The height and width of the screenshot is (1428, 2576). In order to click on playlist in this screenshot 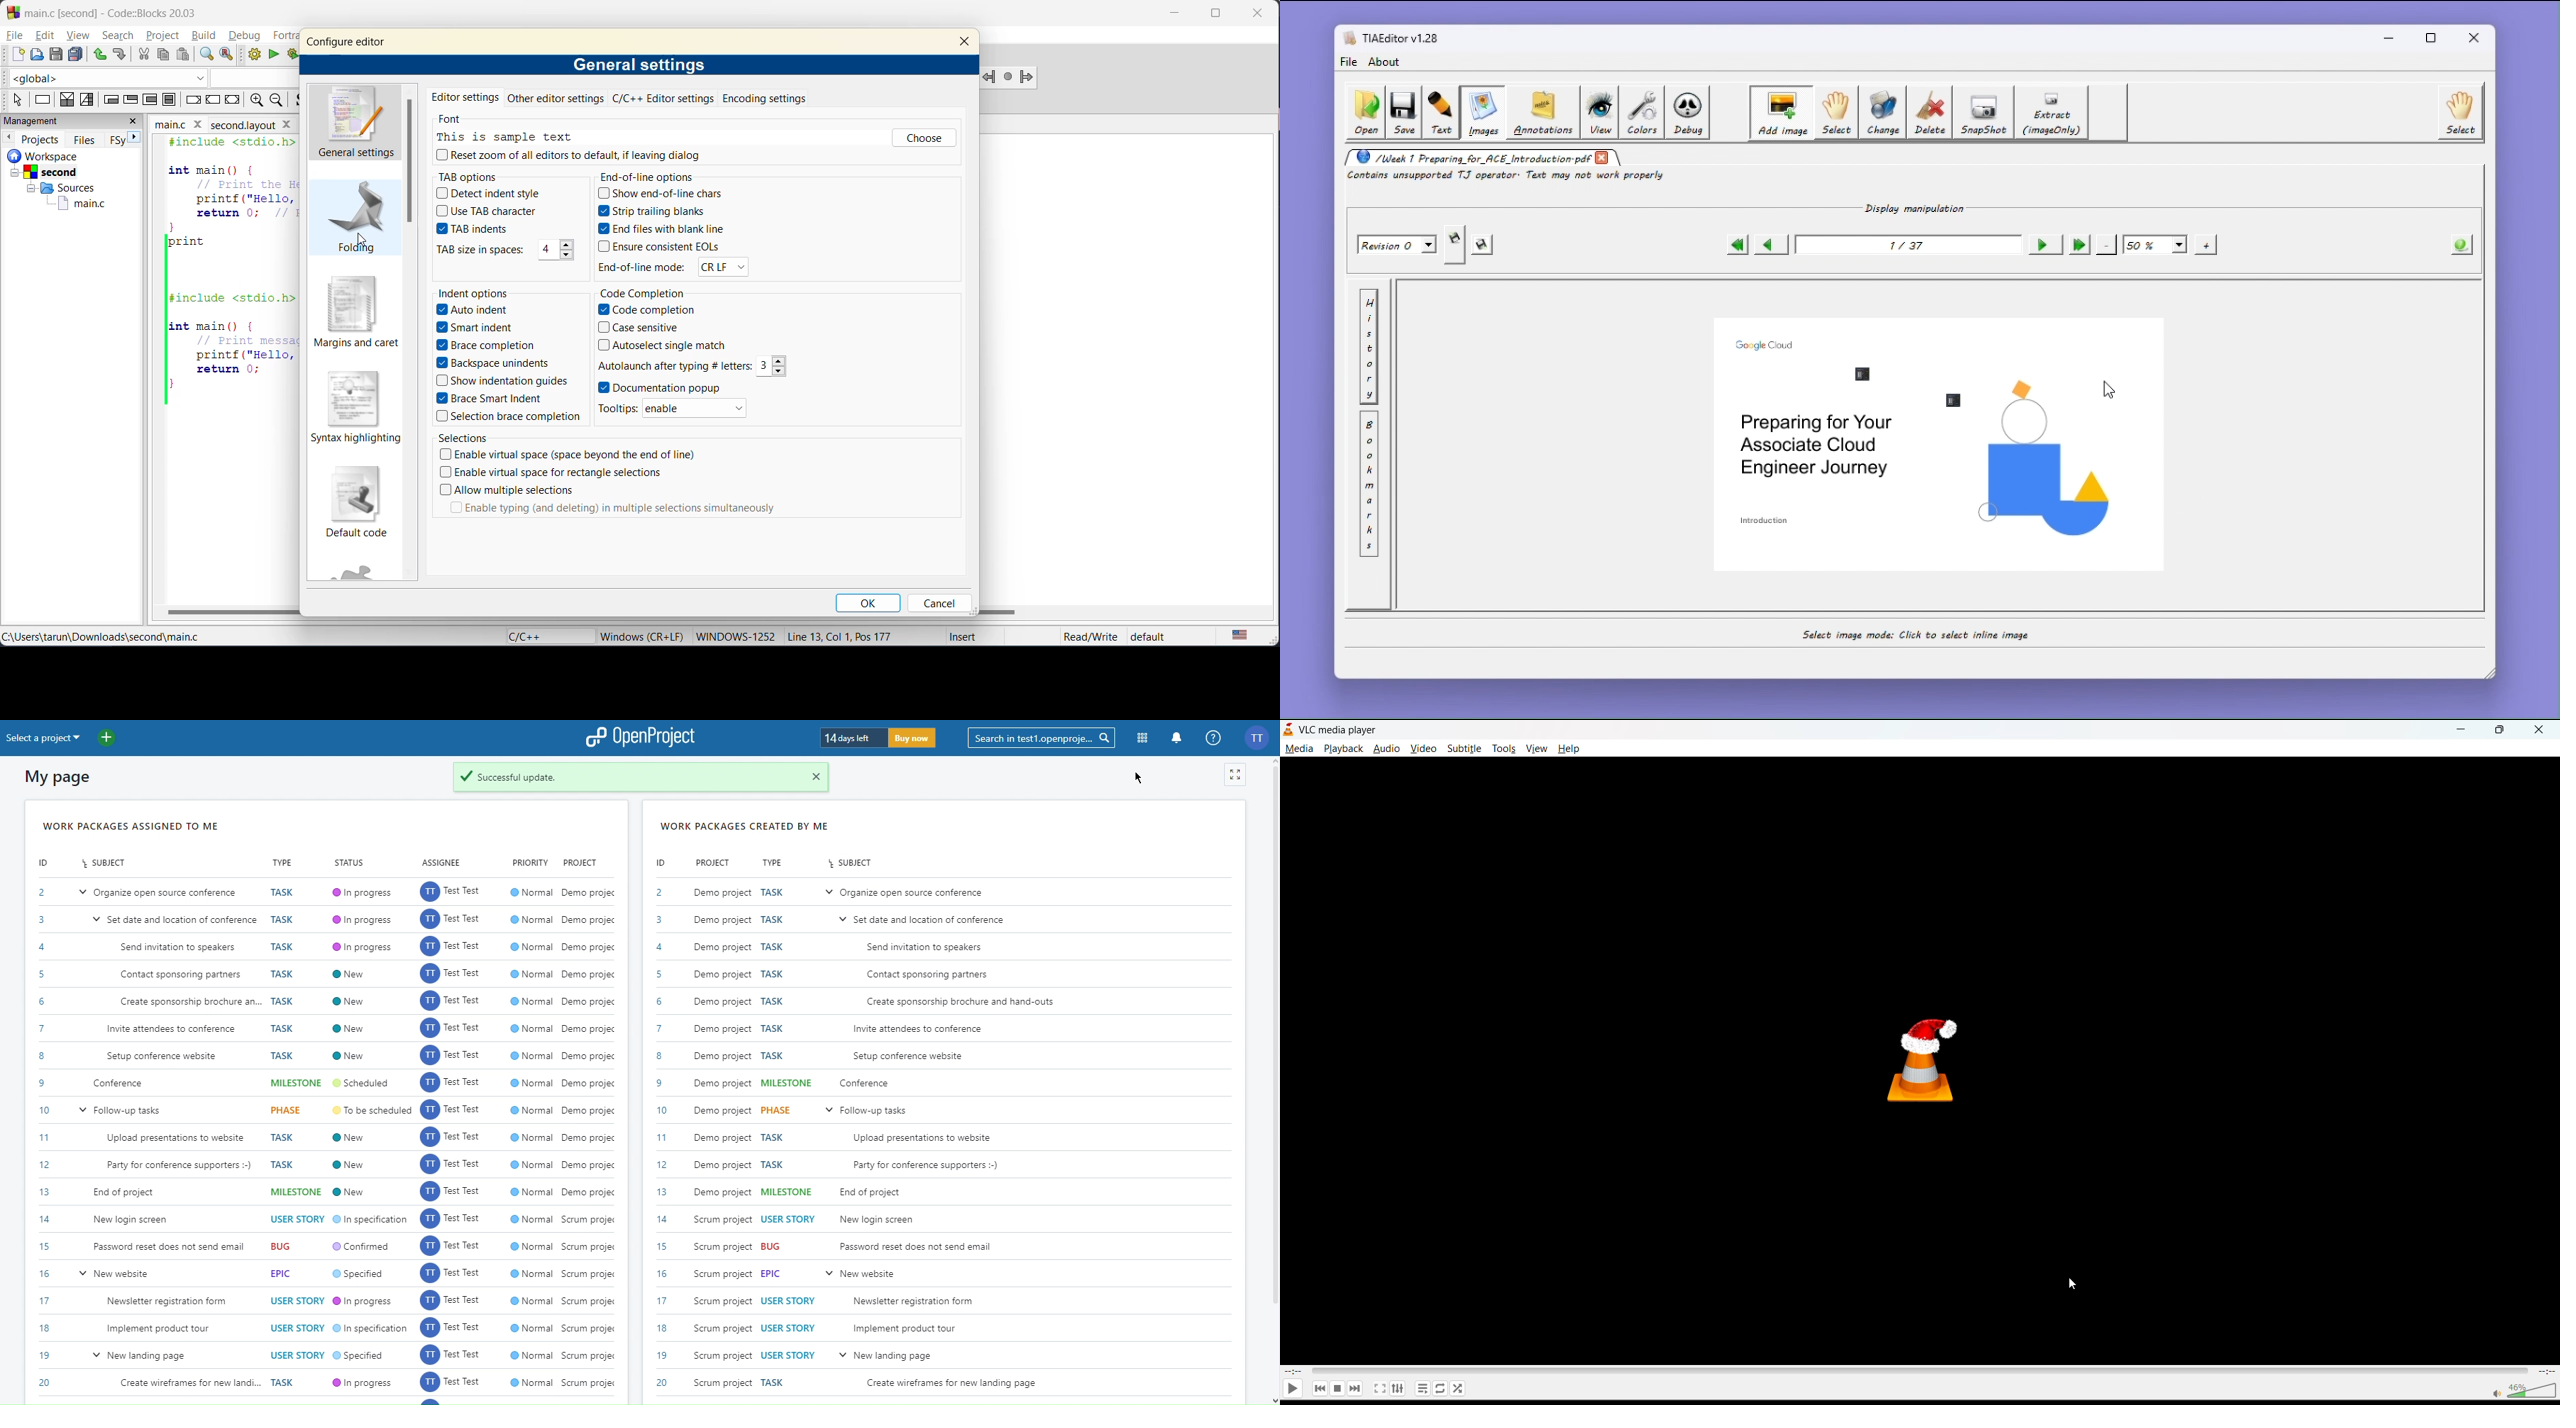, I will do `click(1422, 1388)`.